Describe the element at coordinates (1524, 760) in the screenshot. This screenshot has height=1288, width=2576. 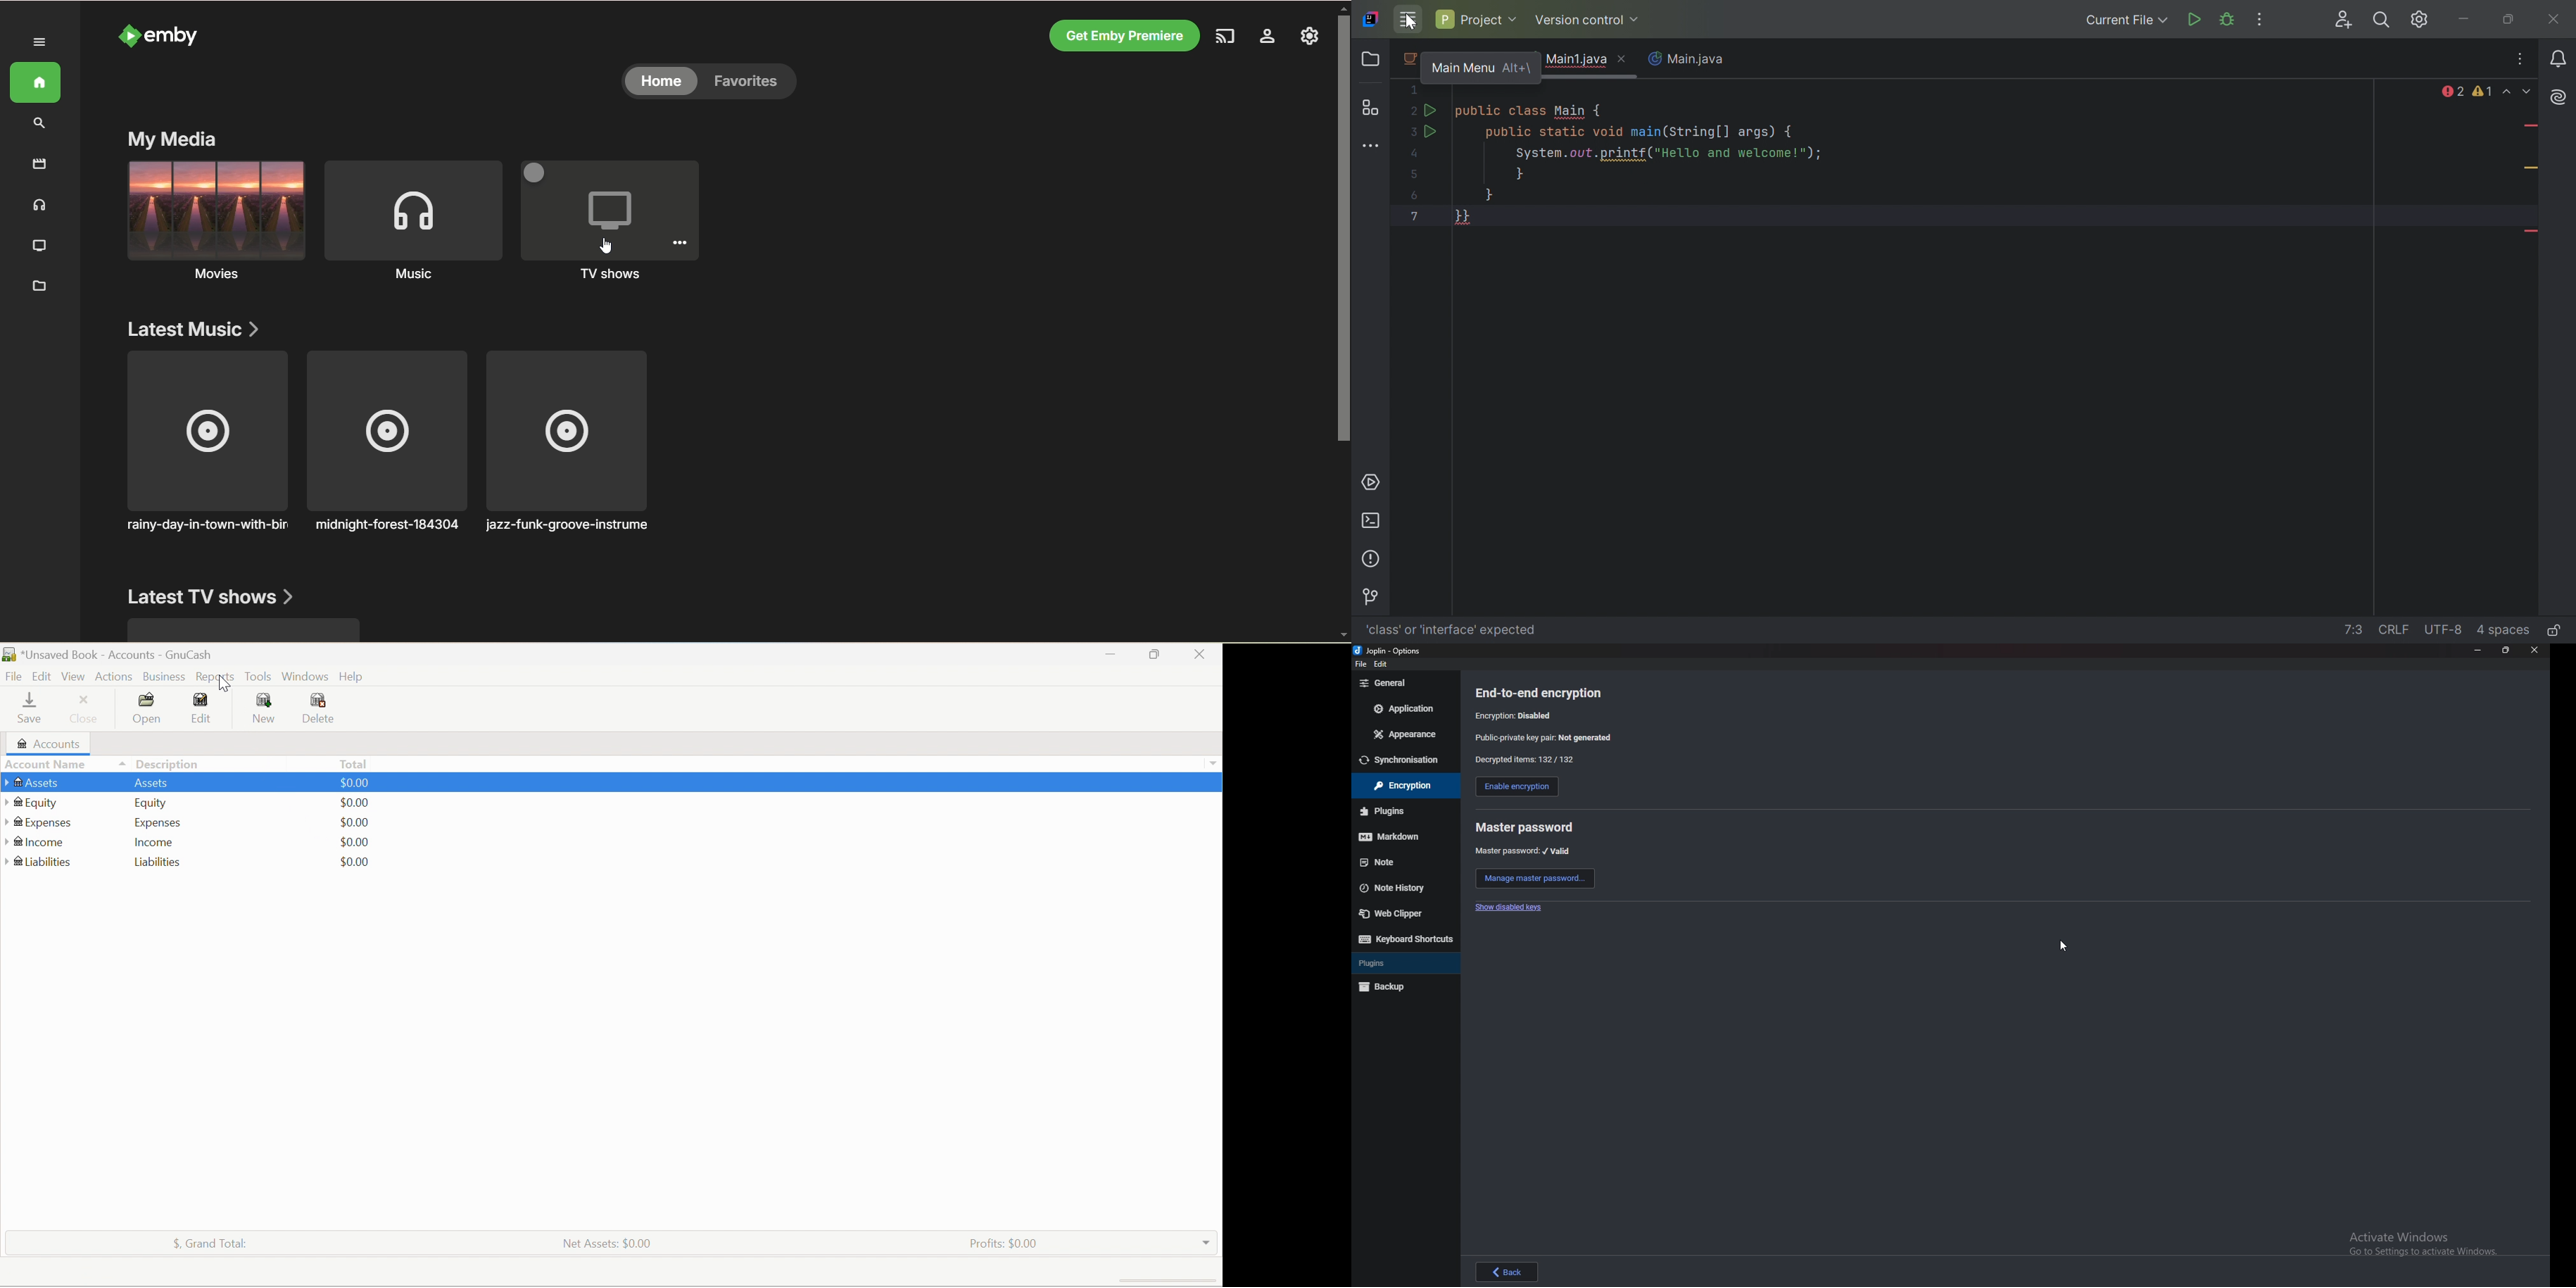
I see `decrypted items` at that location.